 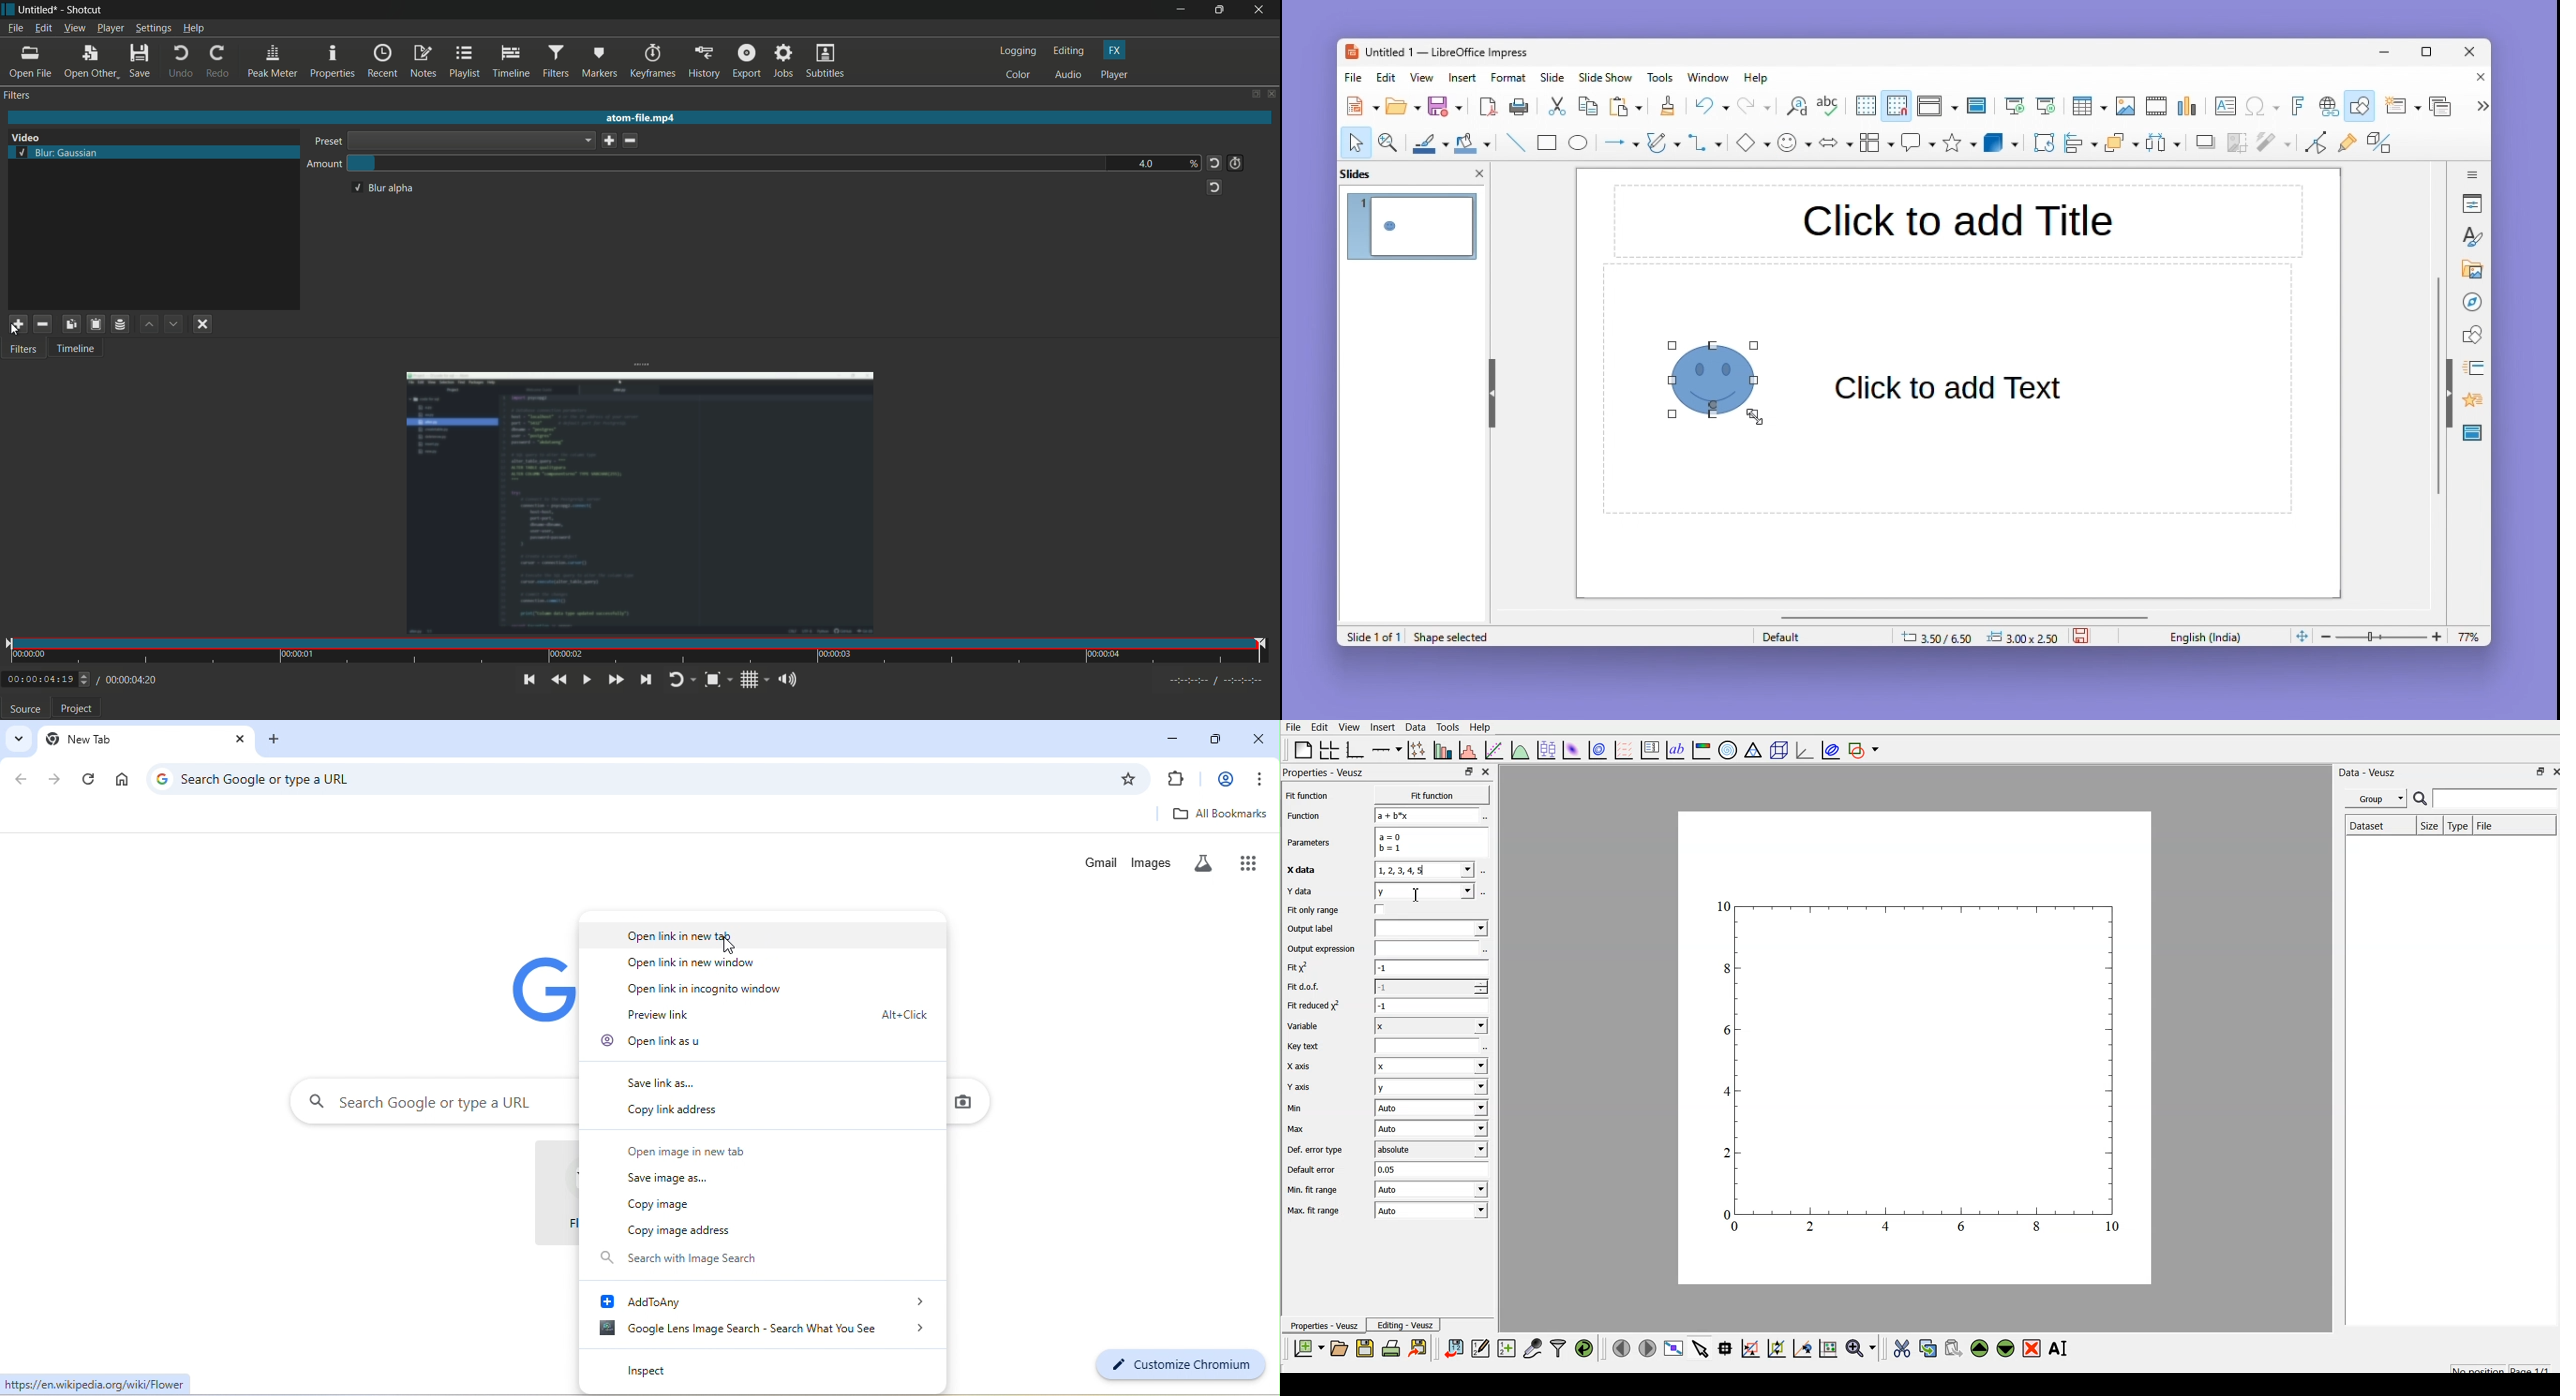 I want to click on Variable, so click(x=1313, y=1026).